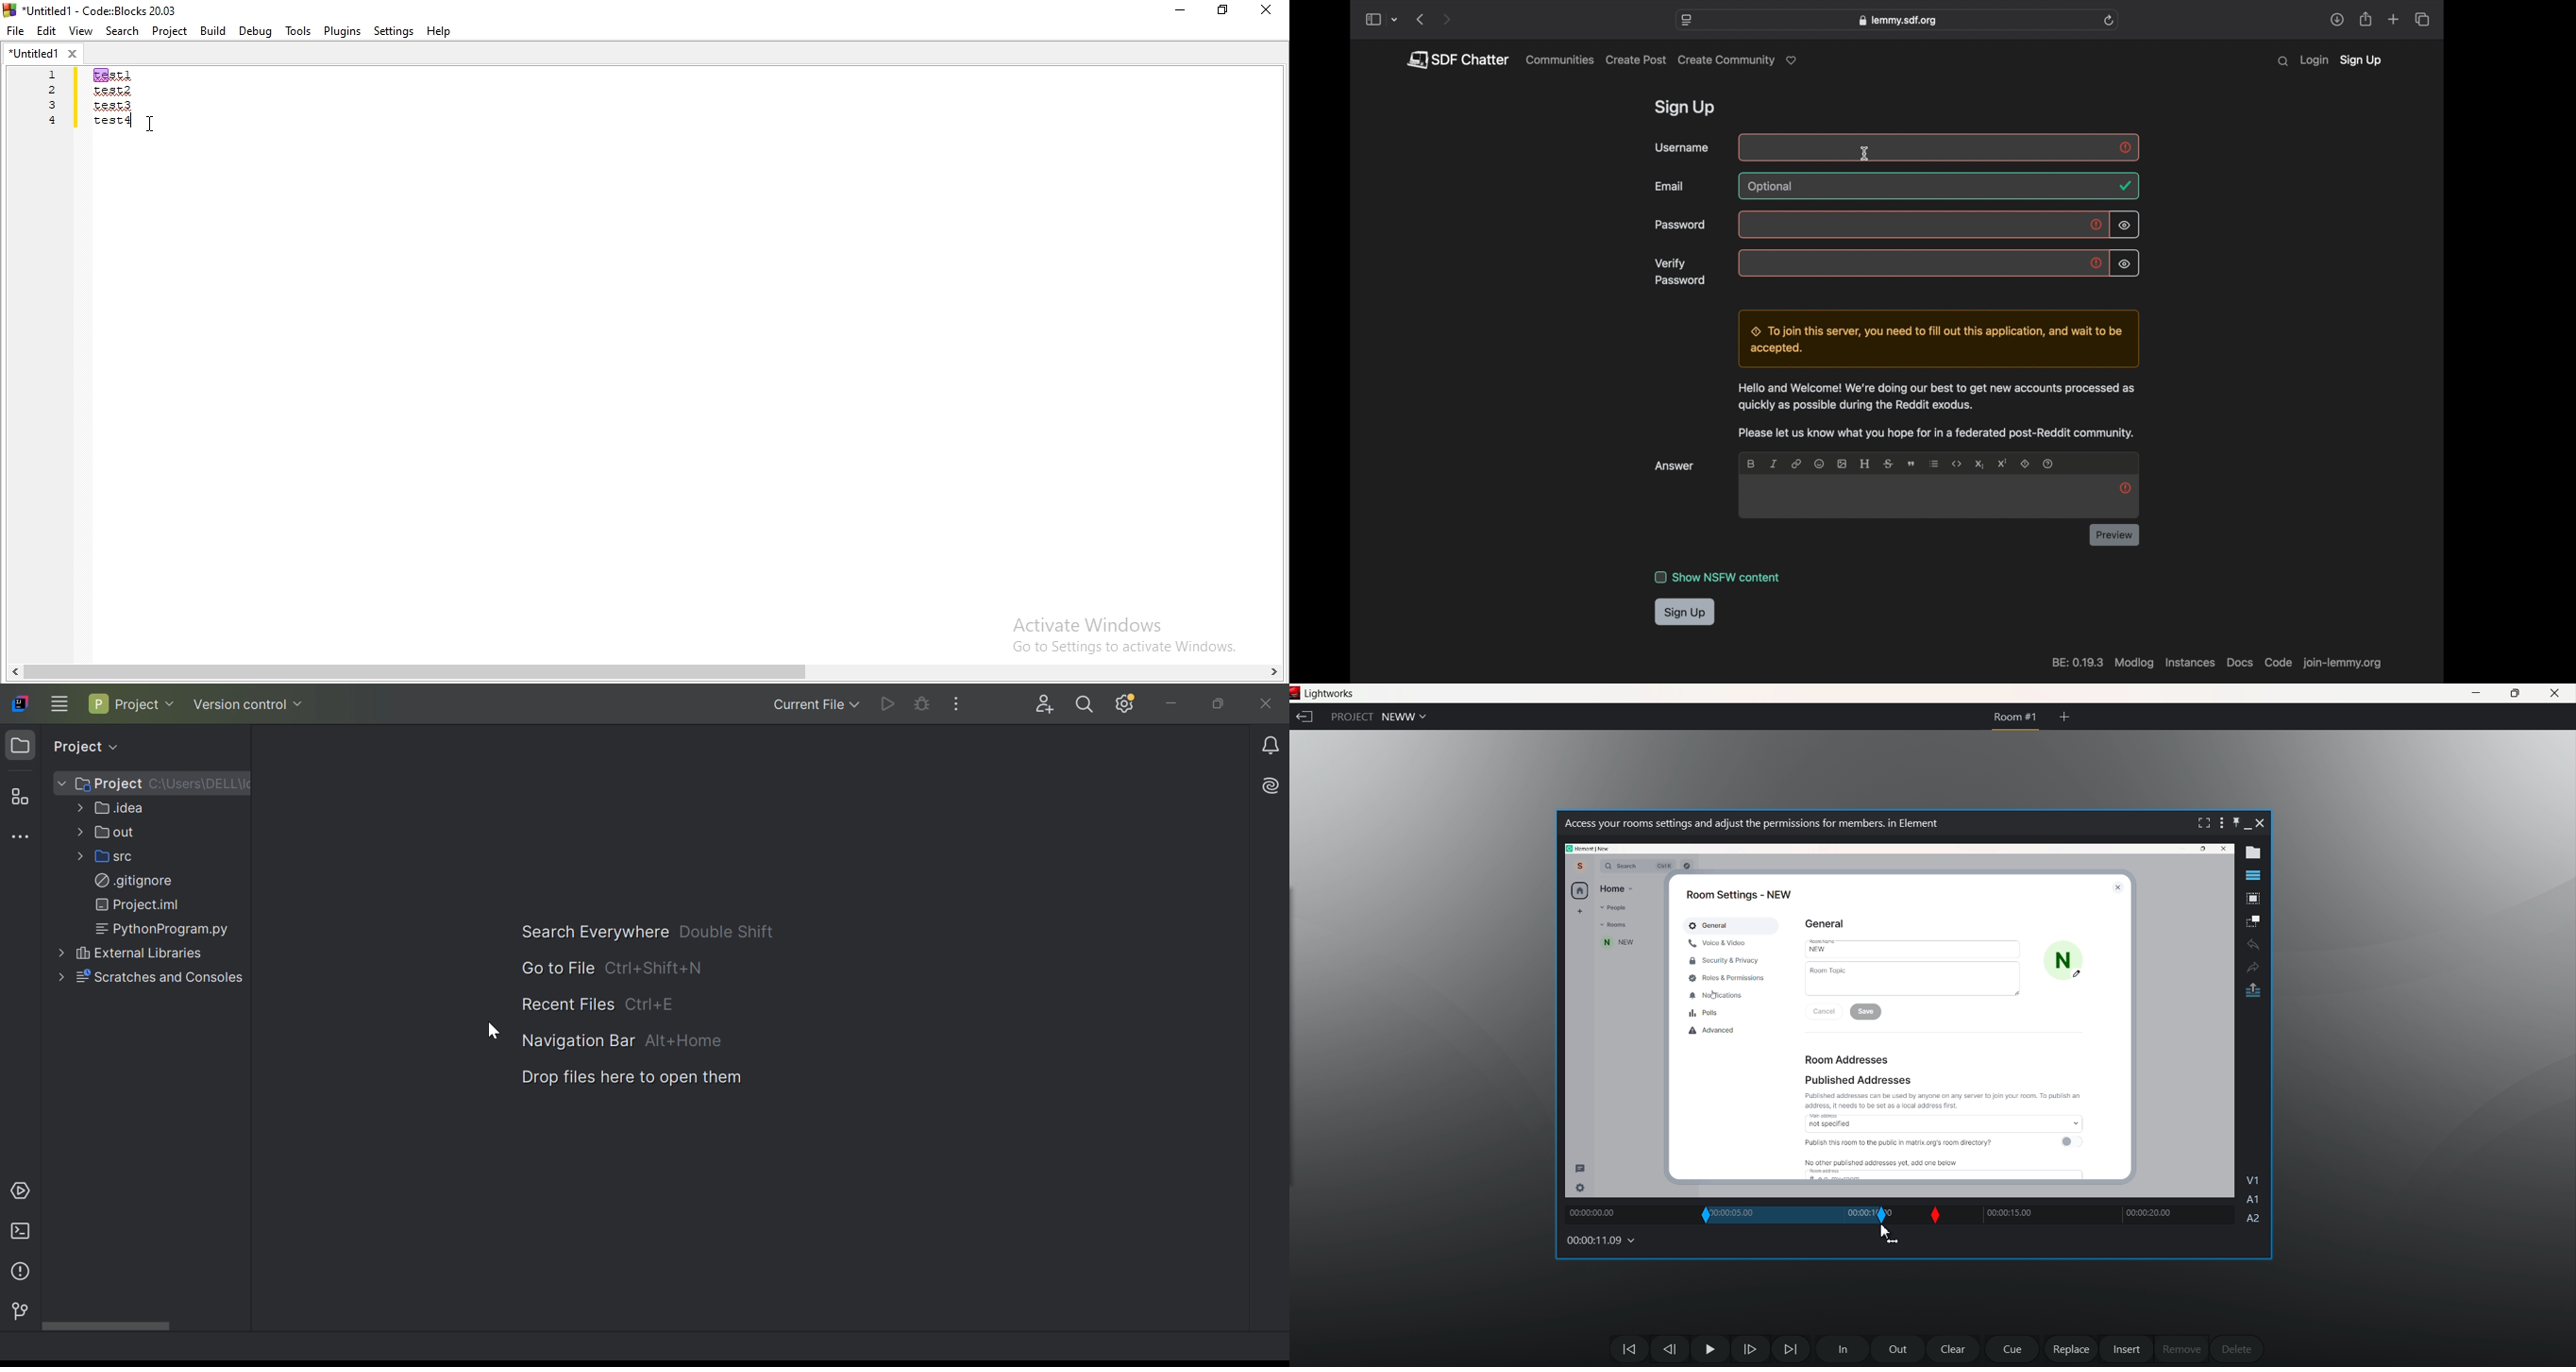 Image resolution: width=2576 pixels, height=1372 pixels. I want to click on remove, so click(2180, 1347).